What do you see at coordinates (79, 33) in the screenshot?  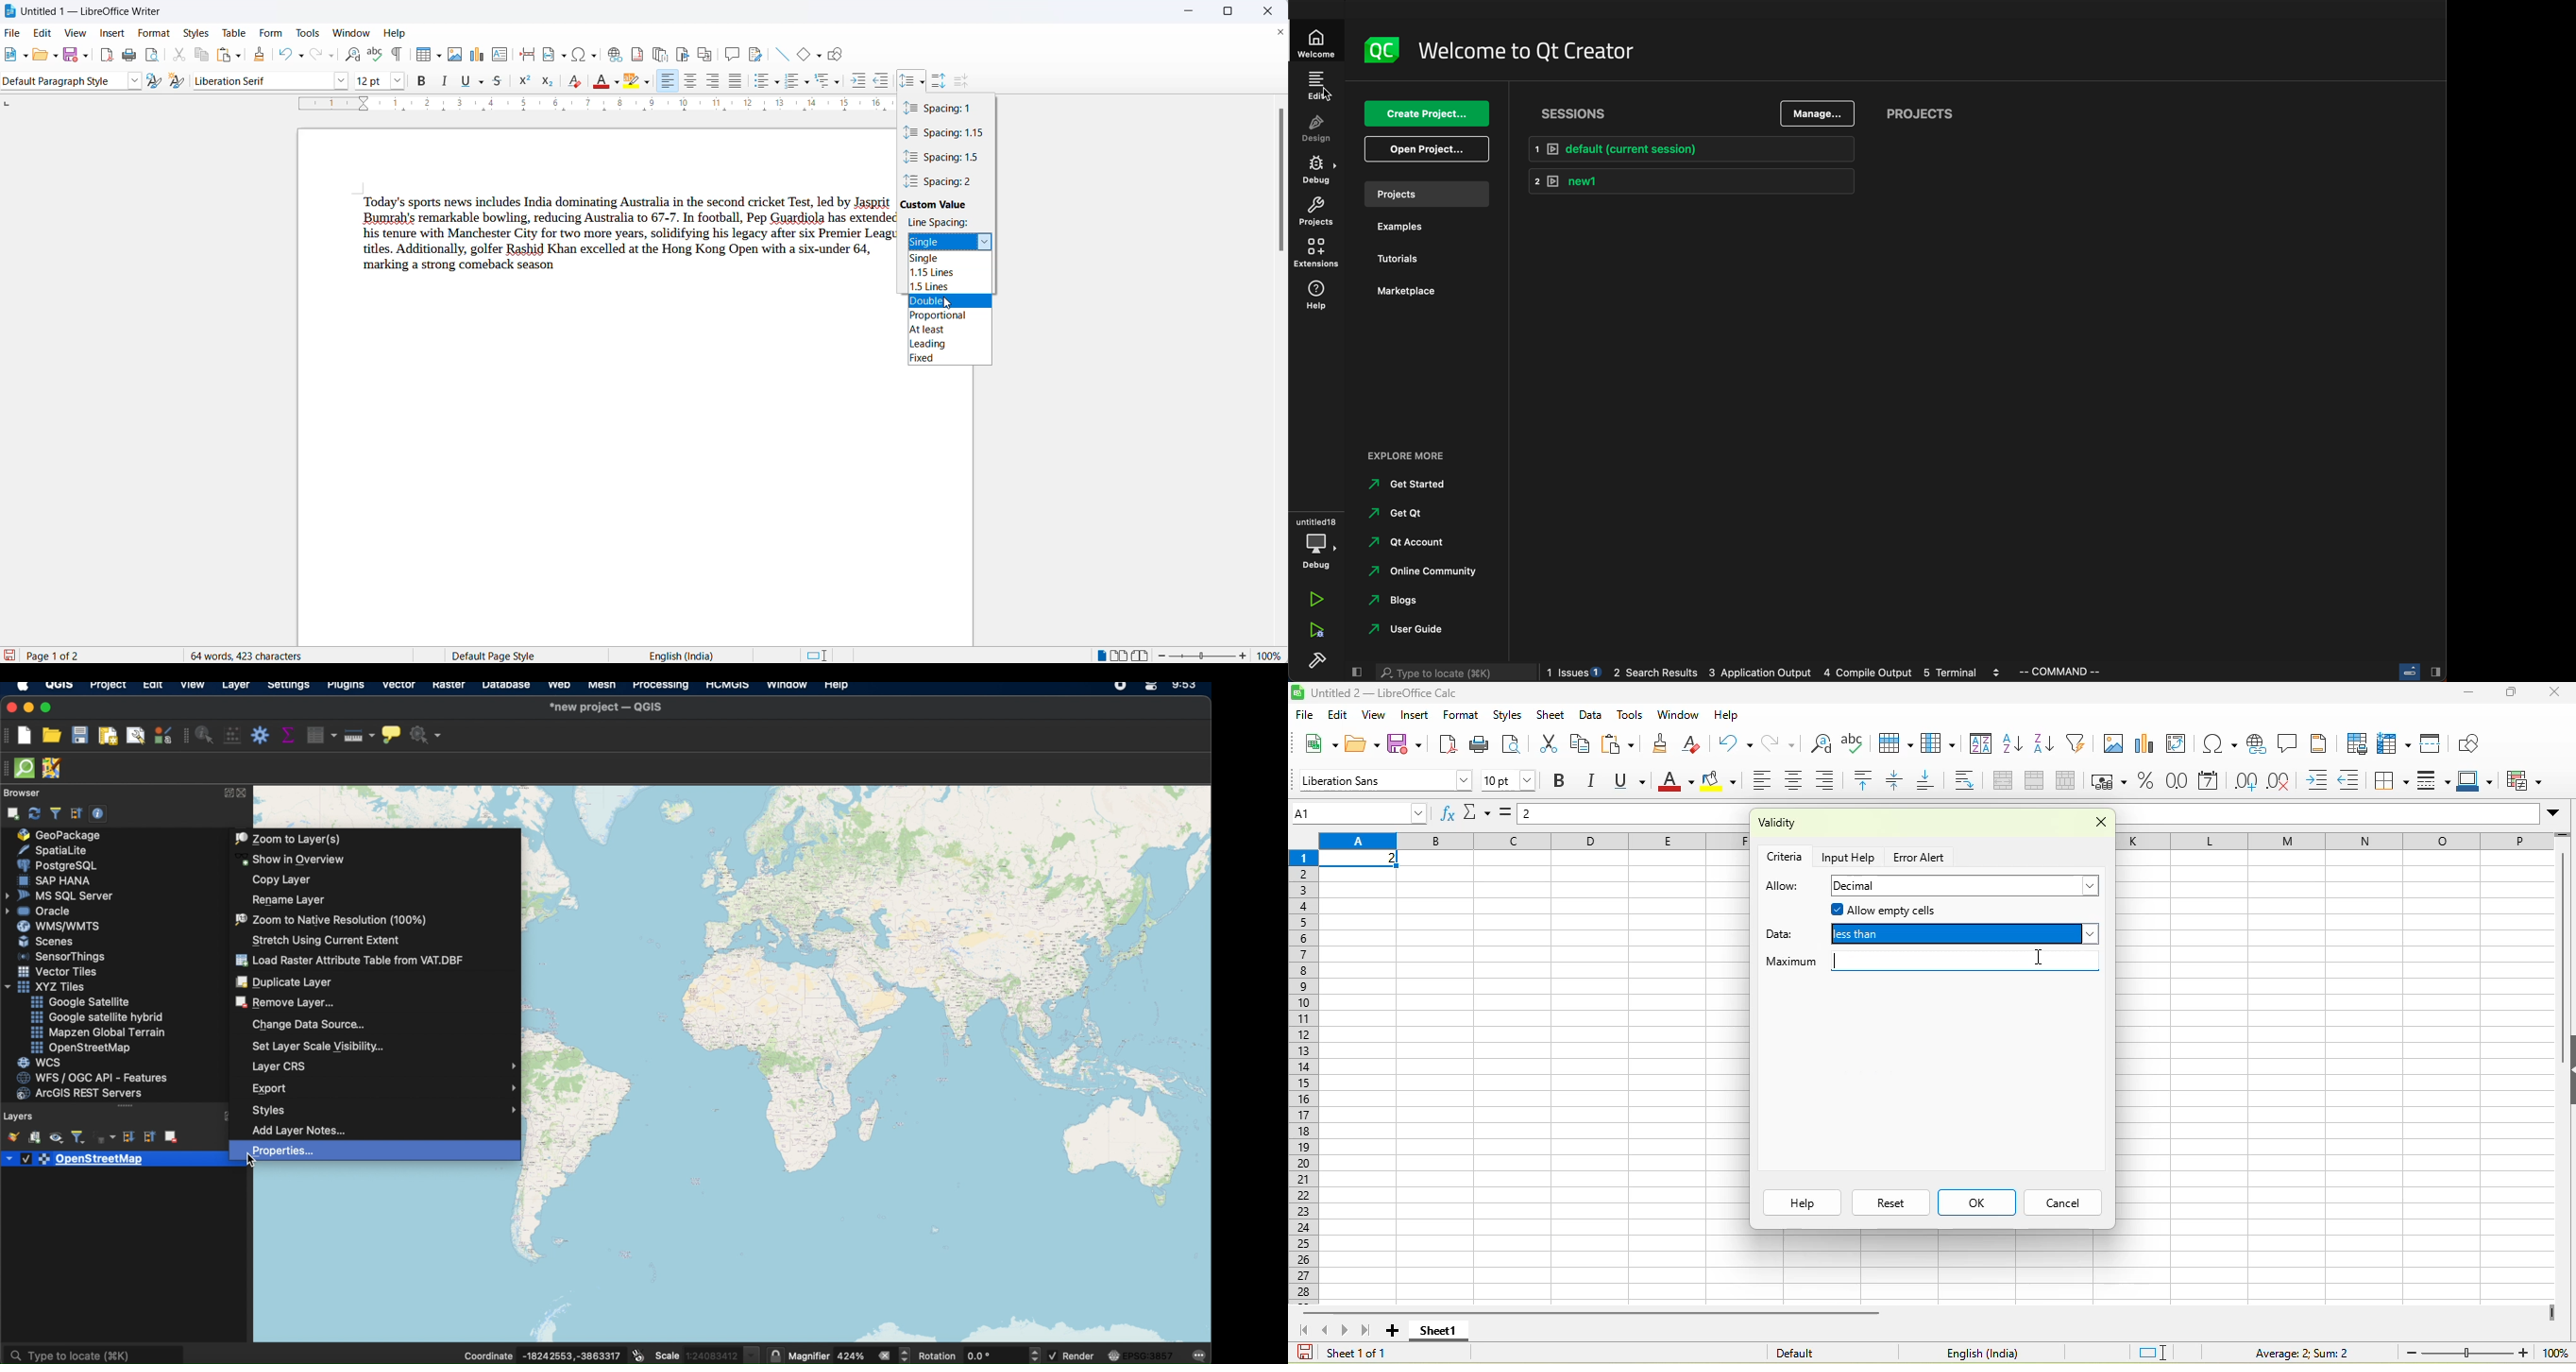 I see `view` at bounding box center [79, 33].